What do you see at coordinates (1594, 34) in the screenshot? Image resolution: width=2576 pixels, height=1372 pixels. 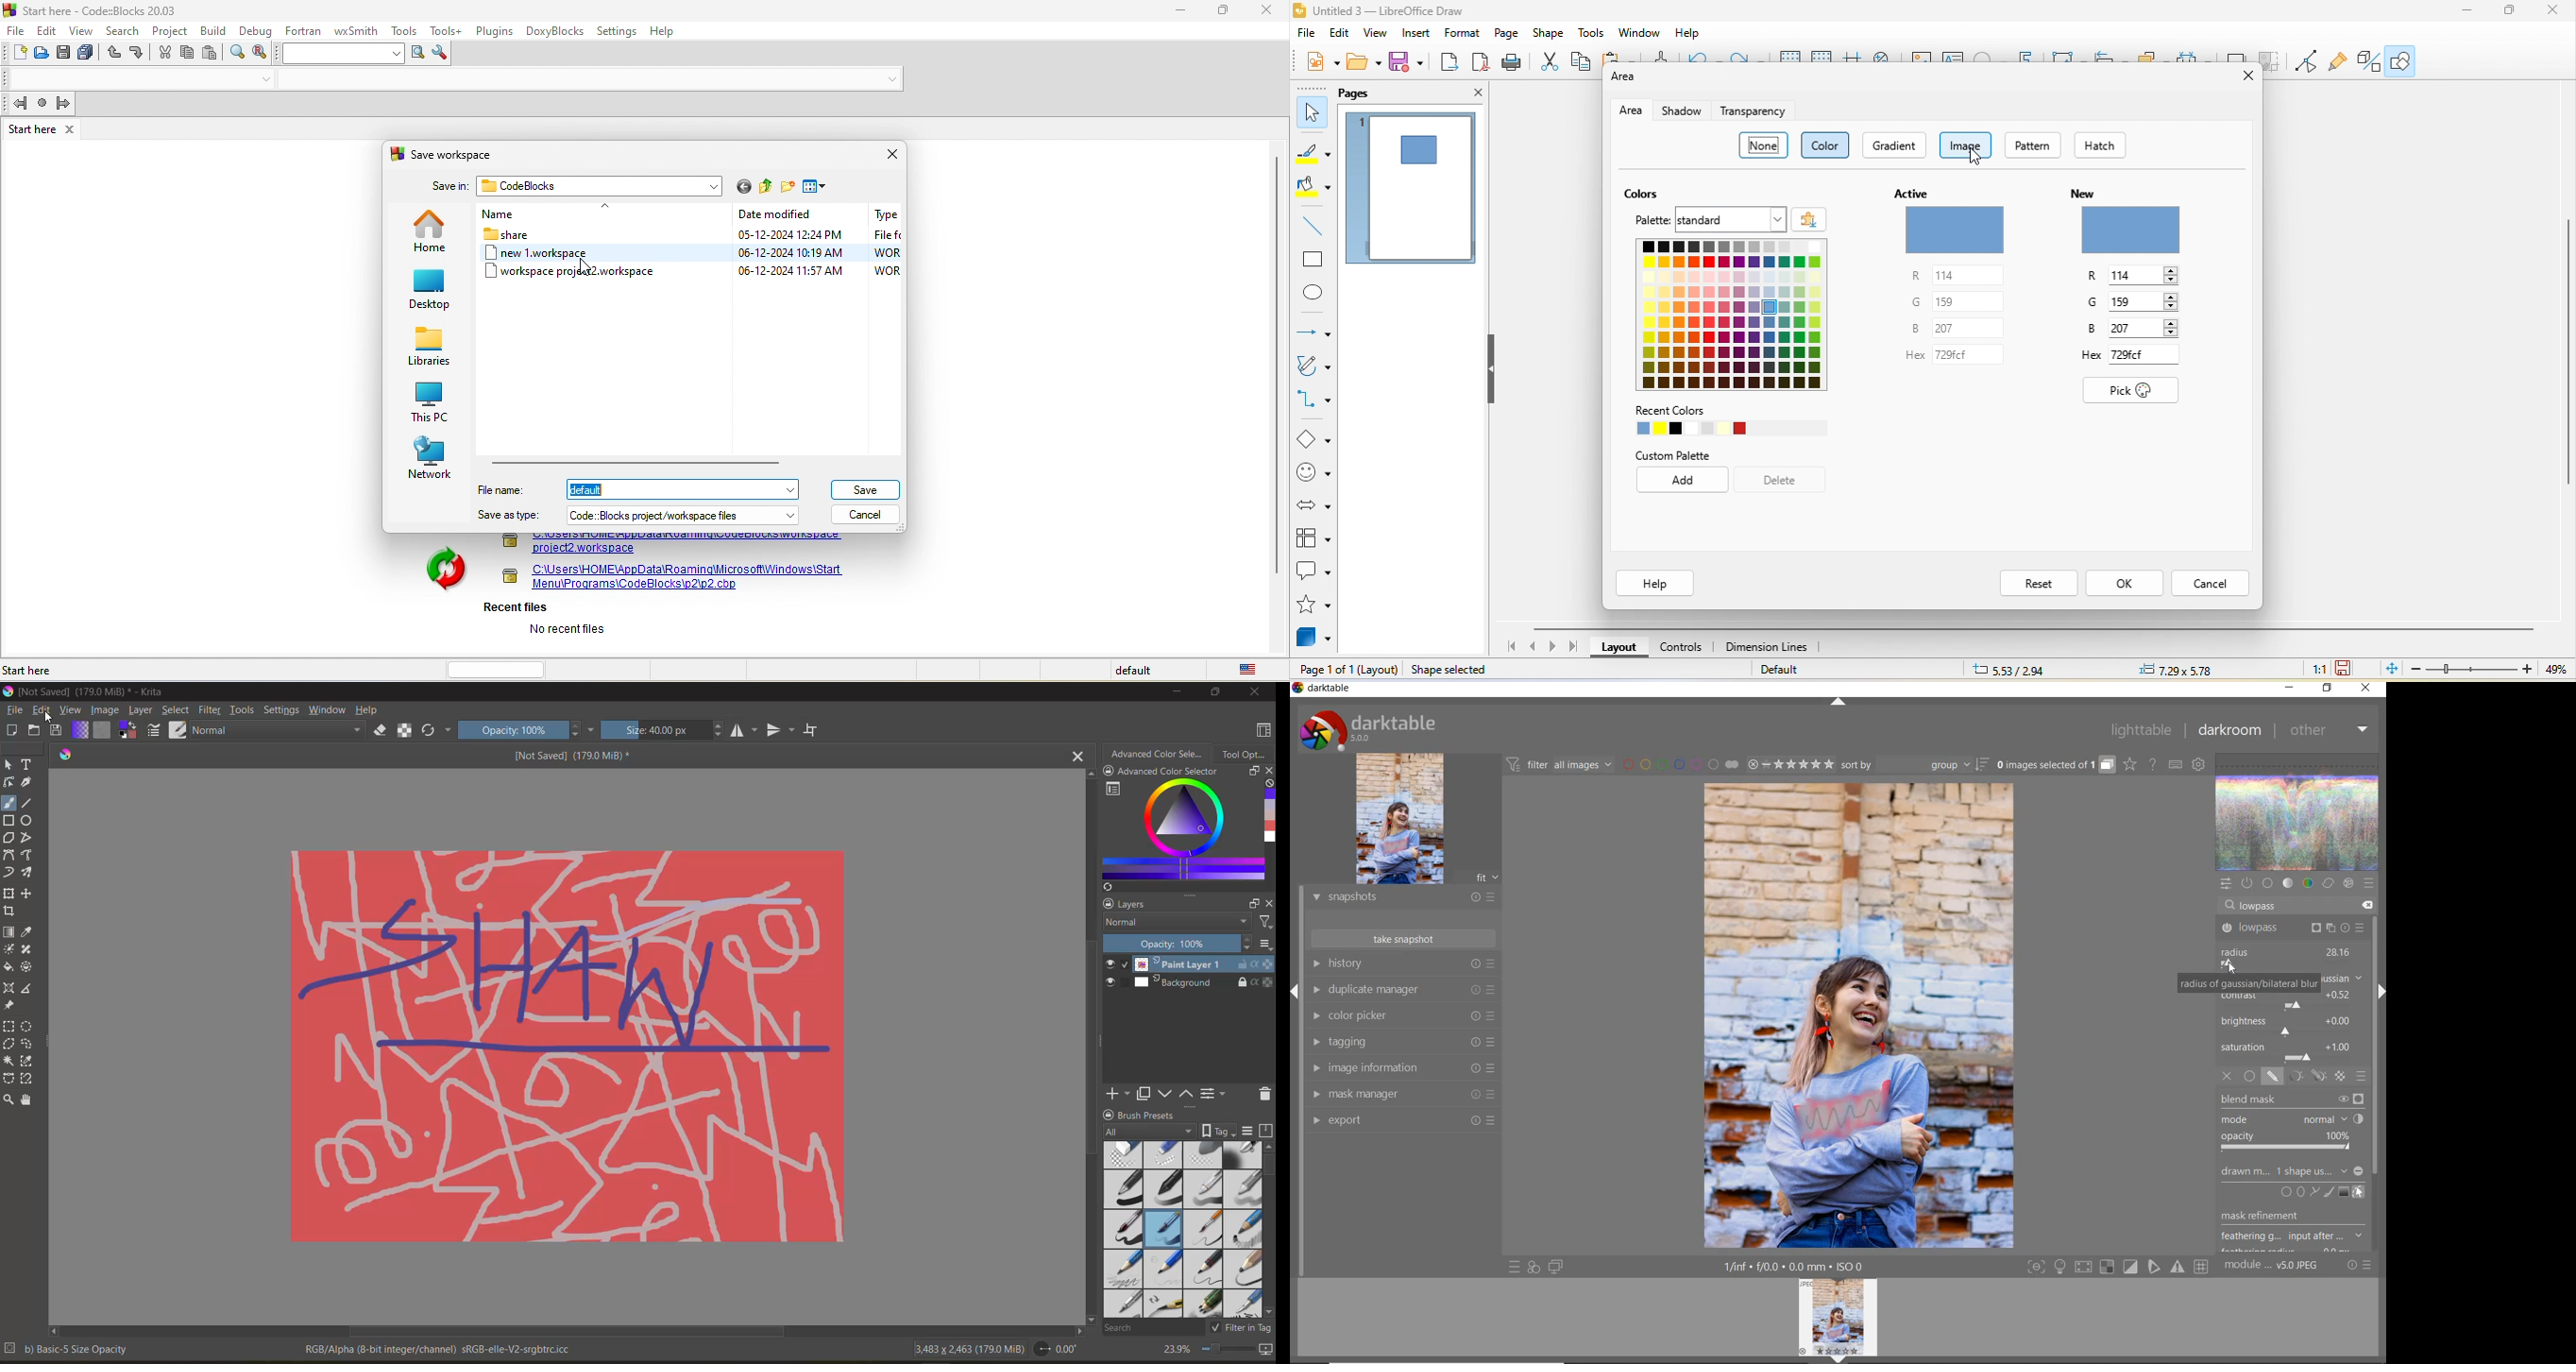 I see `tools` at bounding box center [1594, 34].